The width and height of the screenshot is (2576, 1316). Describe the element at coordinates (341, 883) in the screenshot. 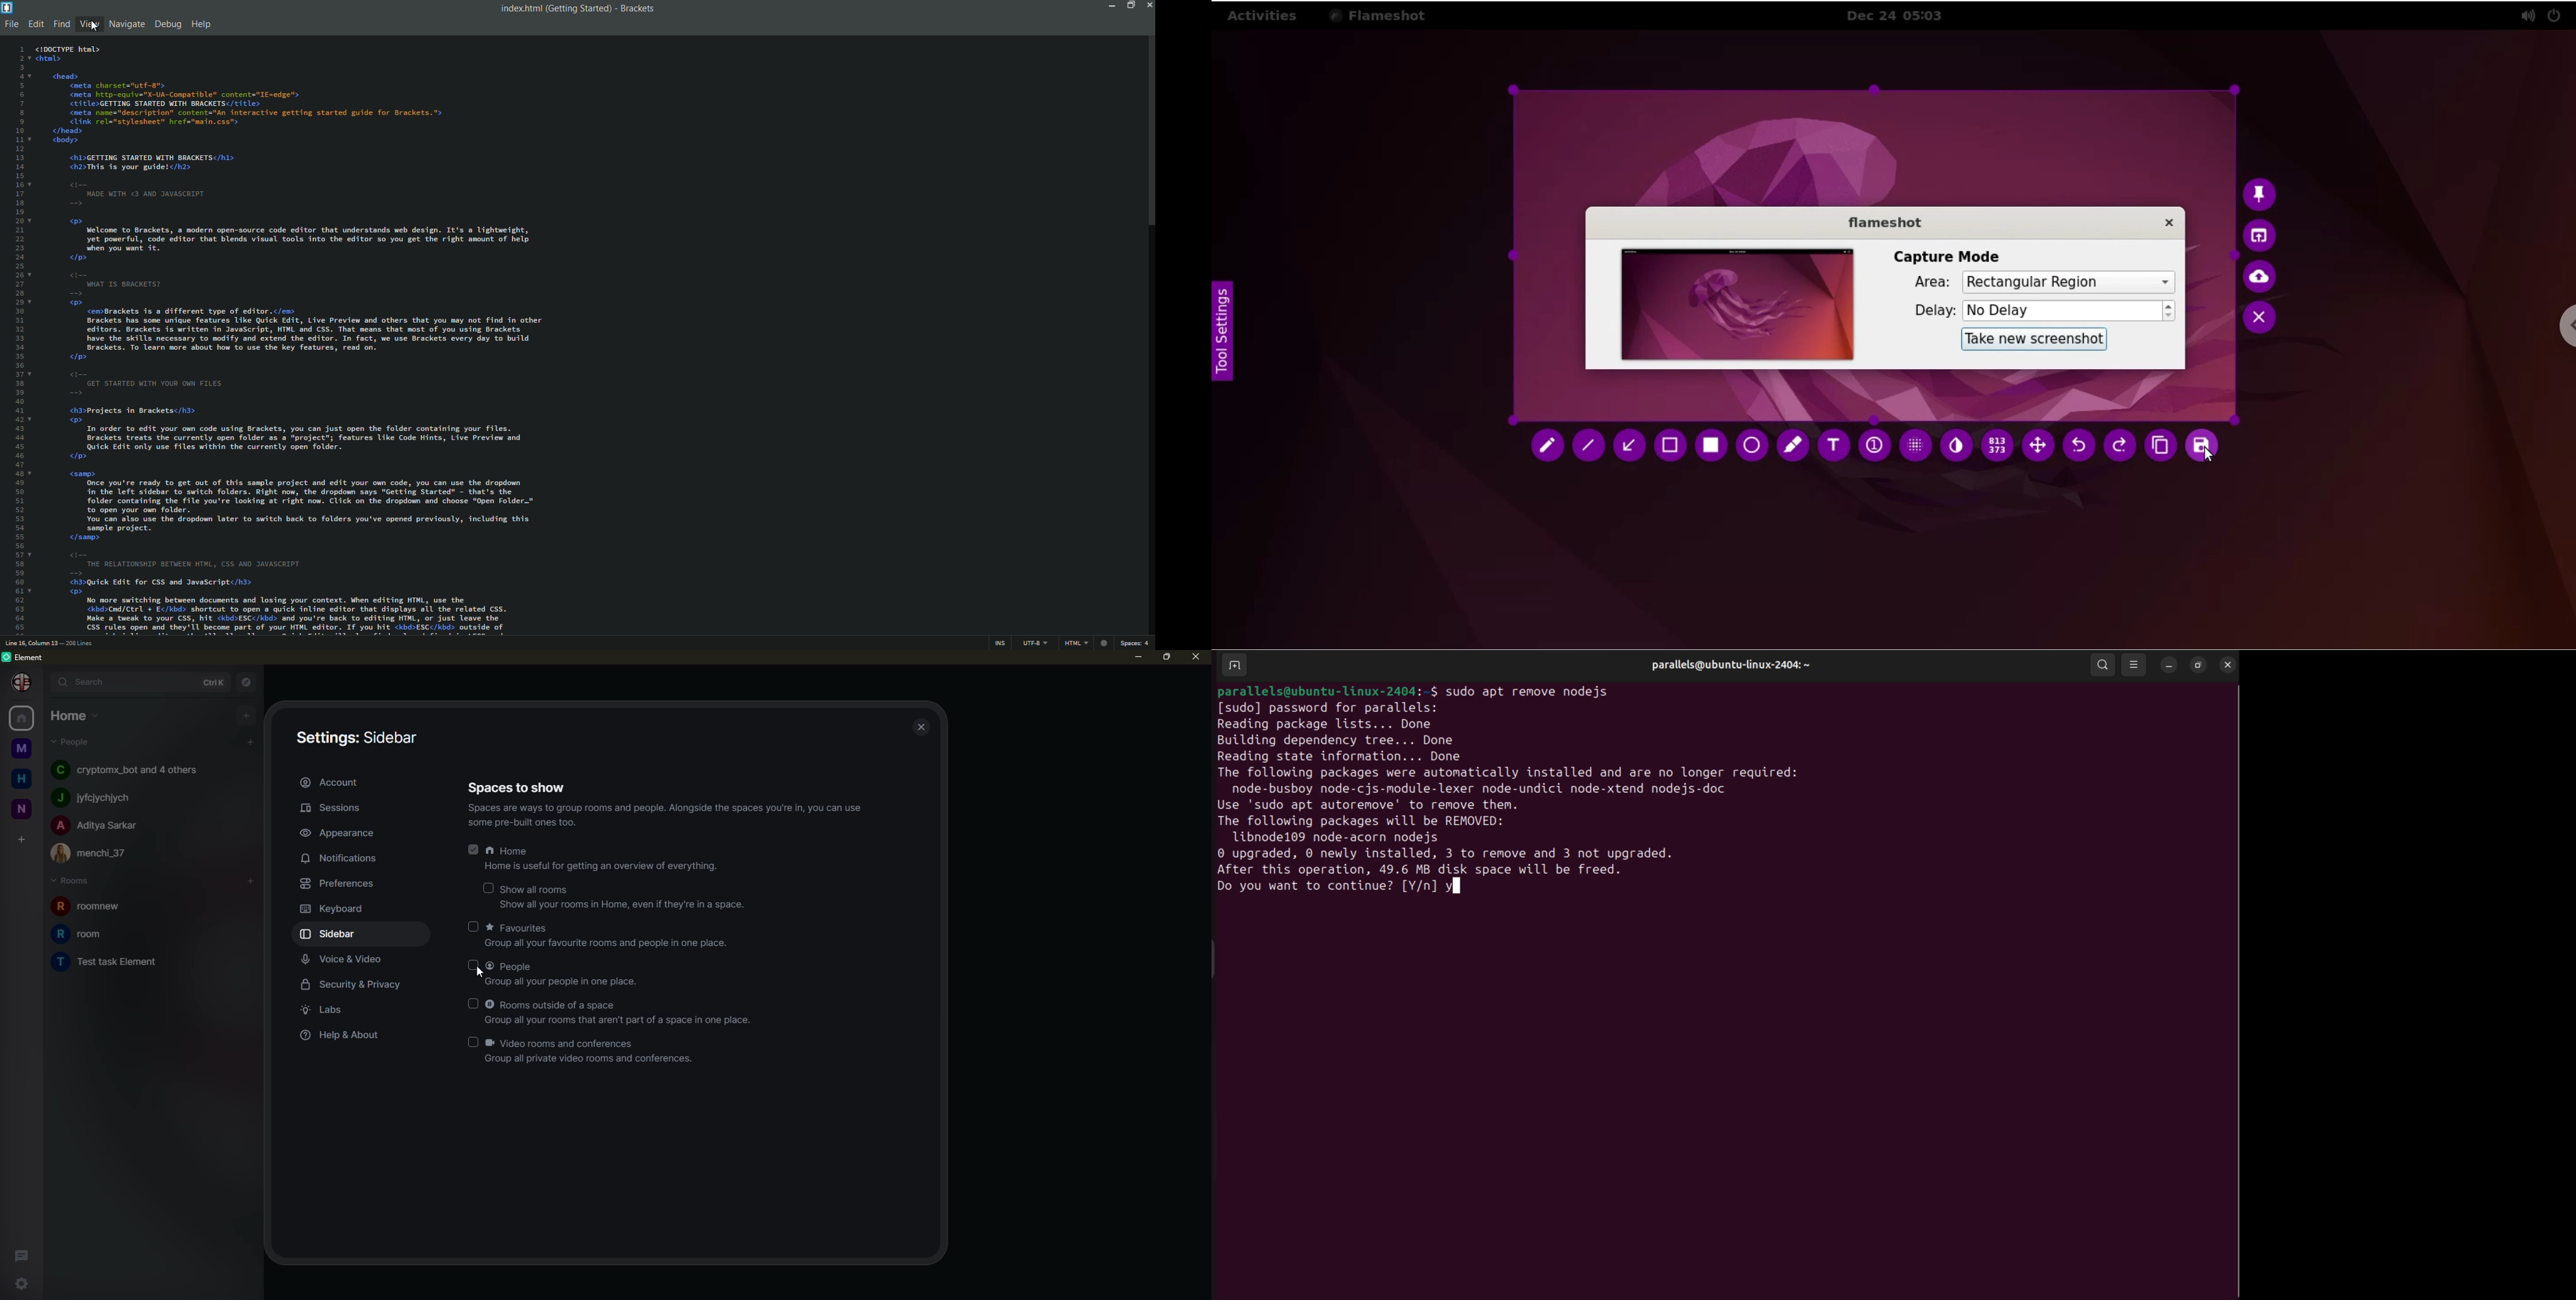

I see `preferences` at that location.